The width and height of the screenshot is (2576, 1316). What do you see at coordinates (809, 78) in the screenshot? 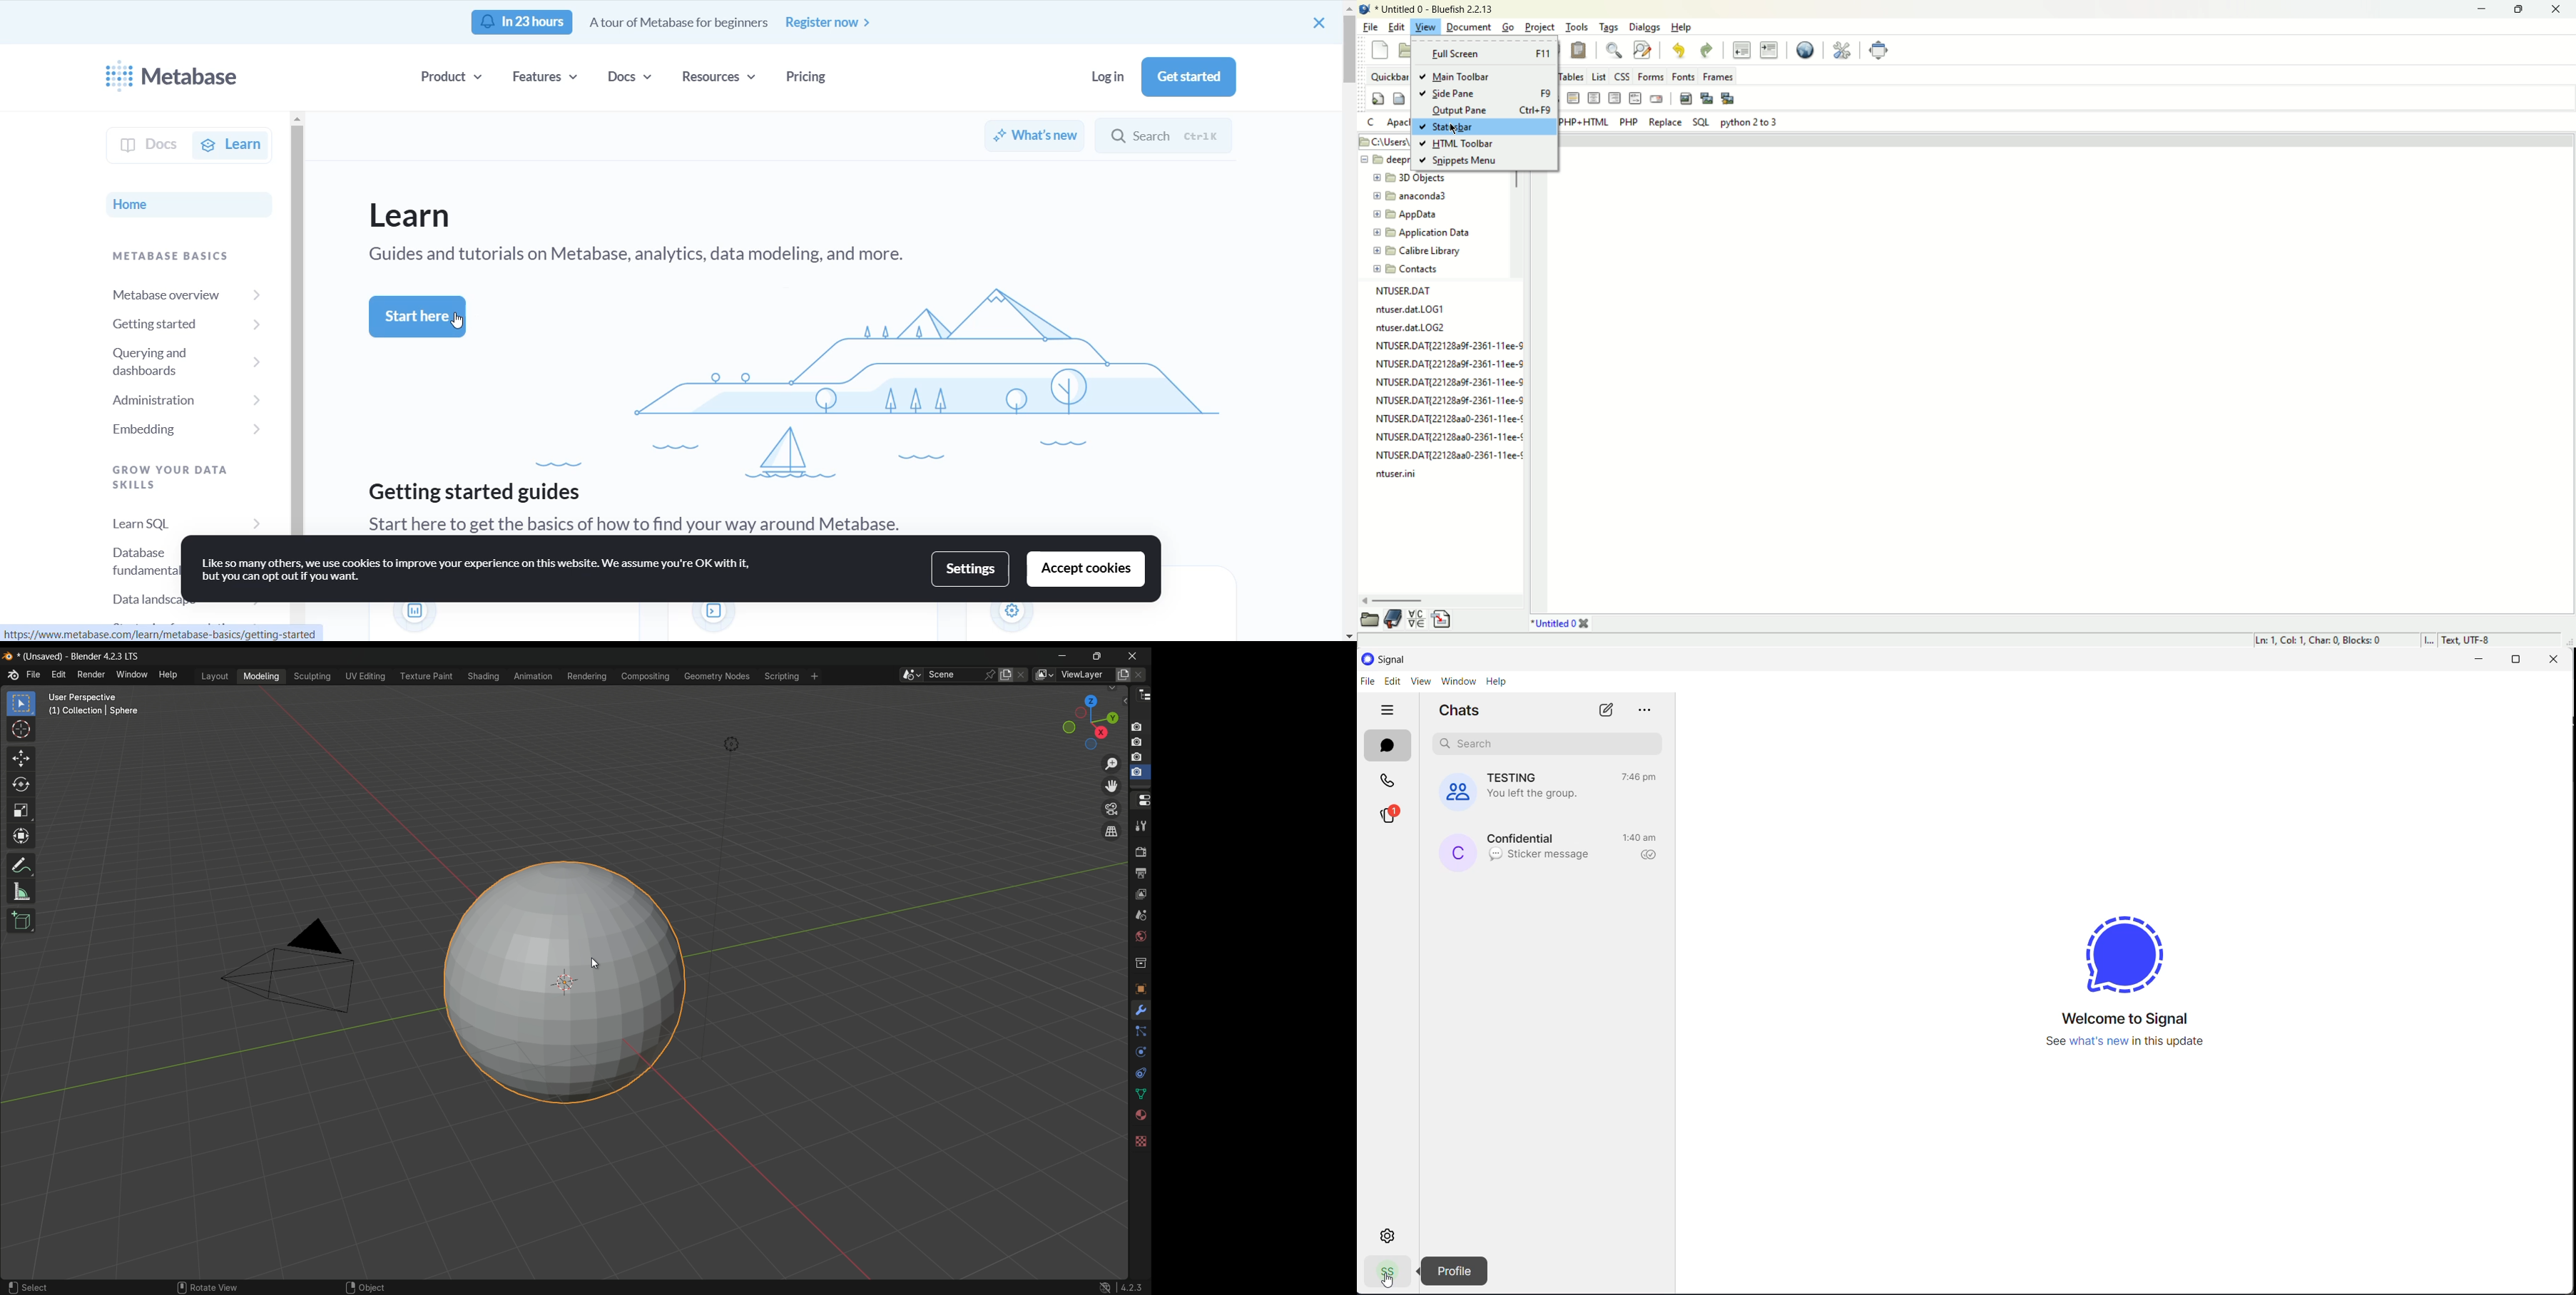
I see `pricing` at bounding box center [809, 78].